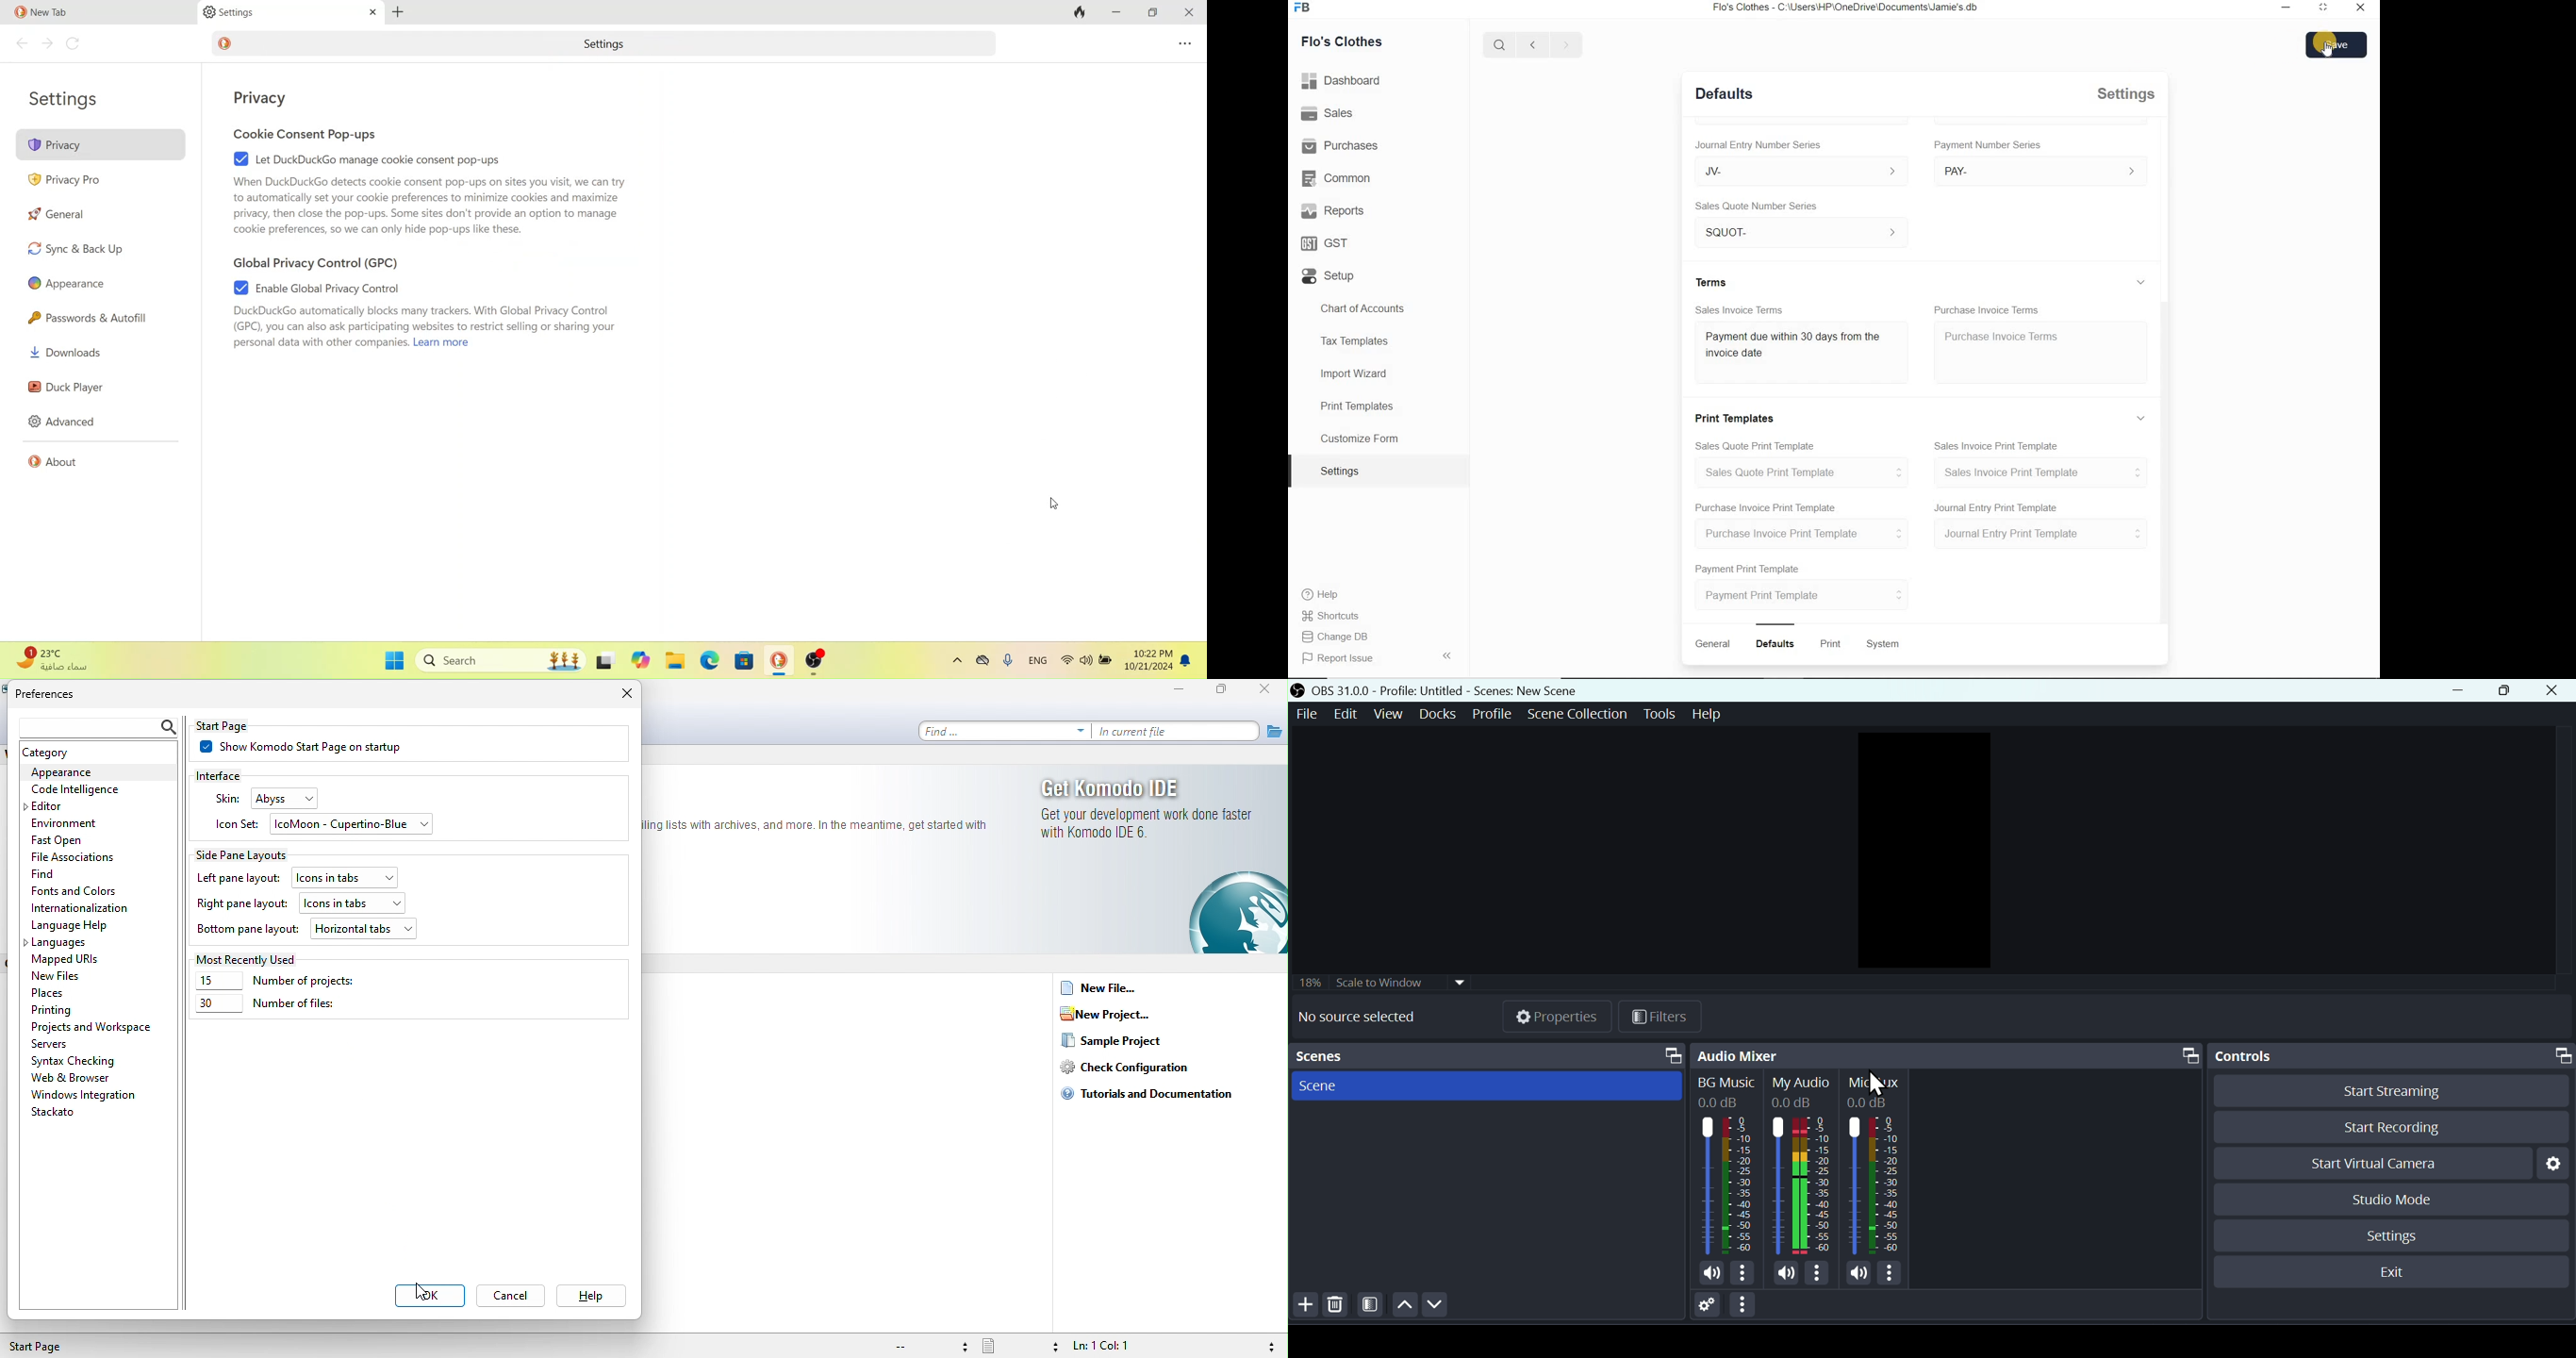  What do you see at coordinates (2037, 170) in the screenshot?
I see `> PAY-` at bounding box center [2037, 170].